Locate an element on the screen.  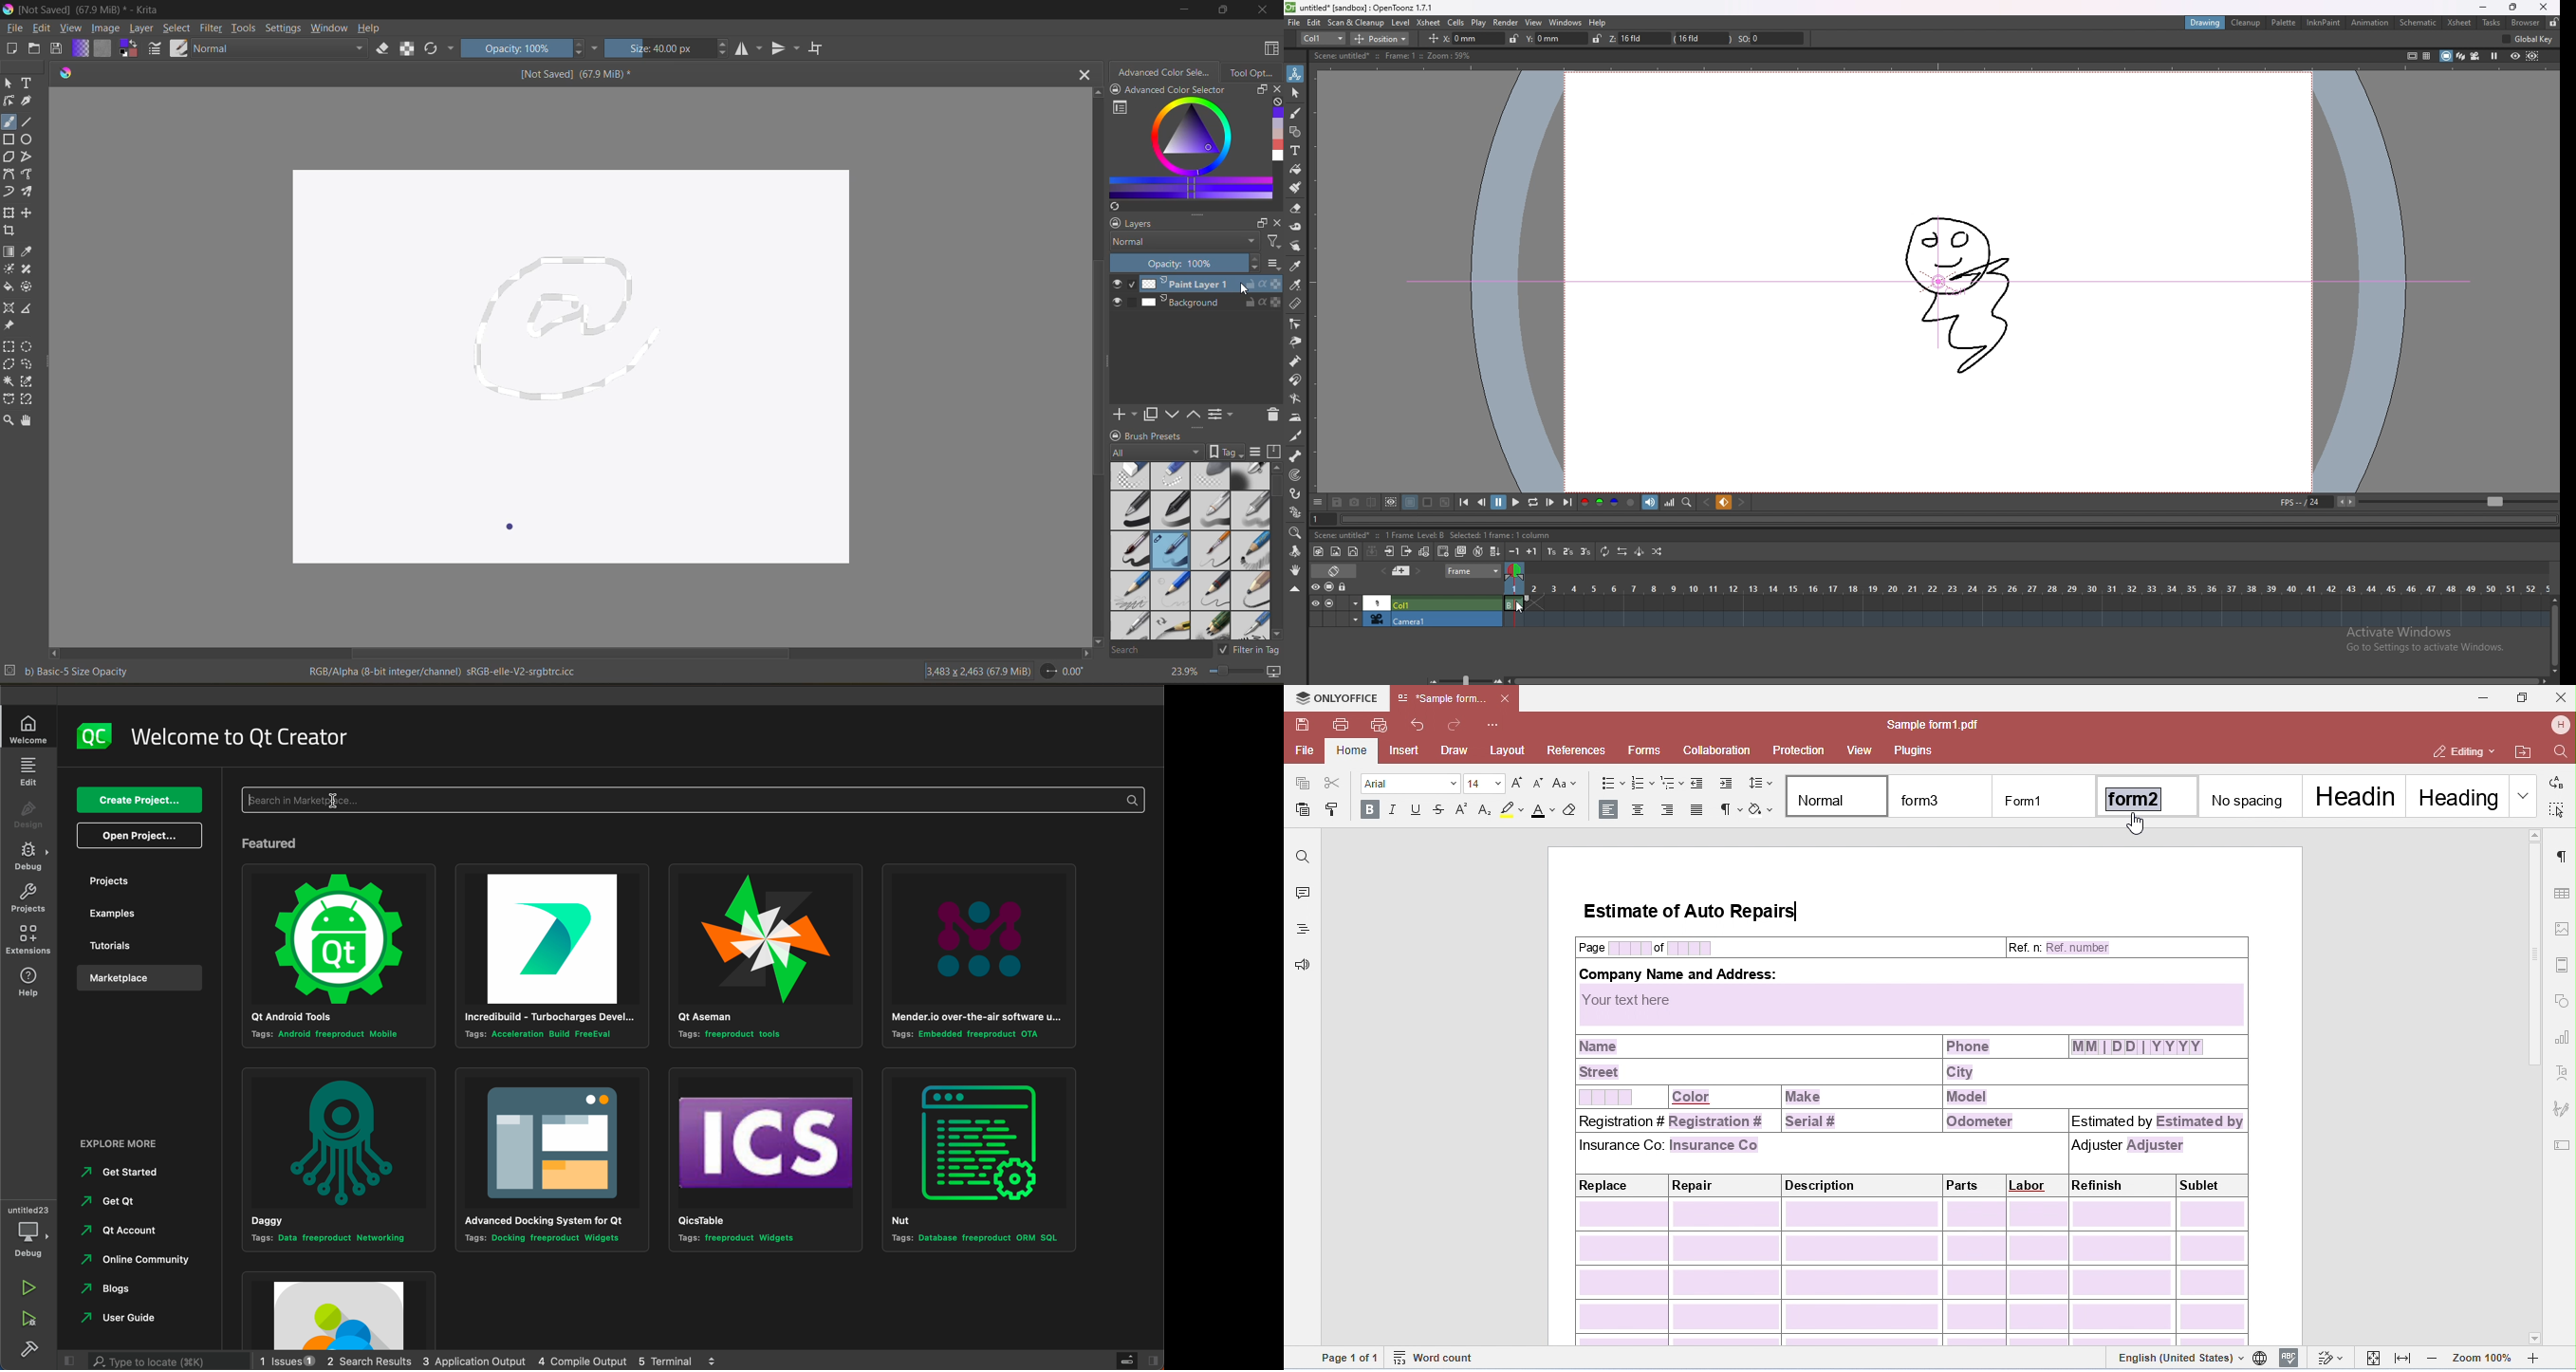
tutorials is located at coordinates (135, 946).